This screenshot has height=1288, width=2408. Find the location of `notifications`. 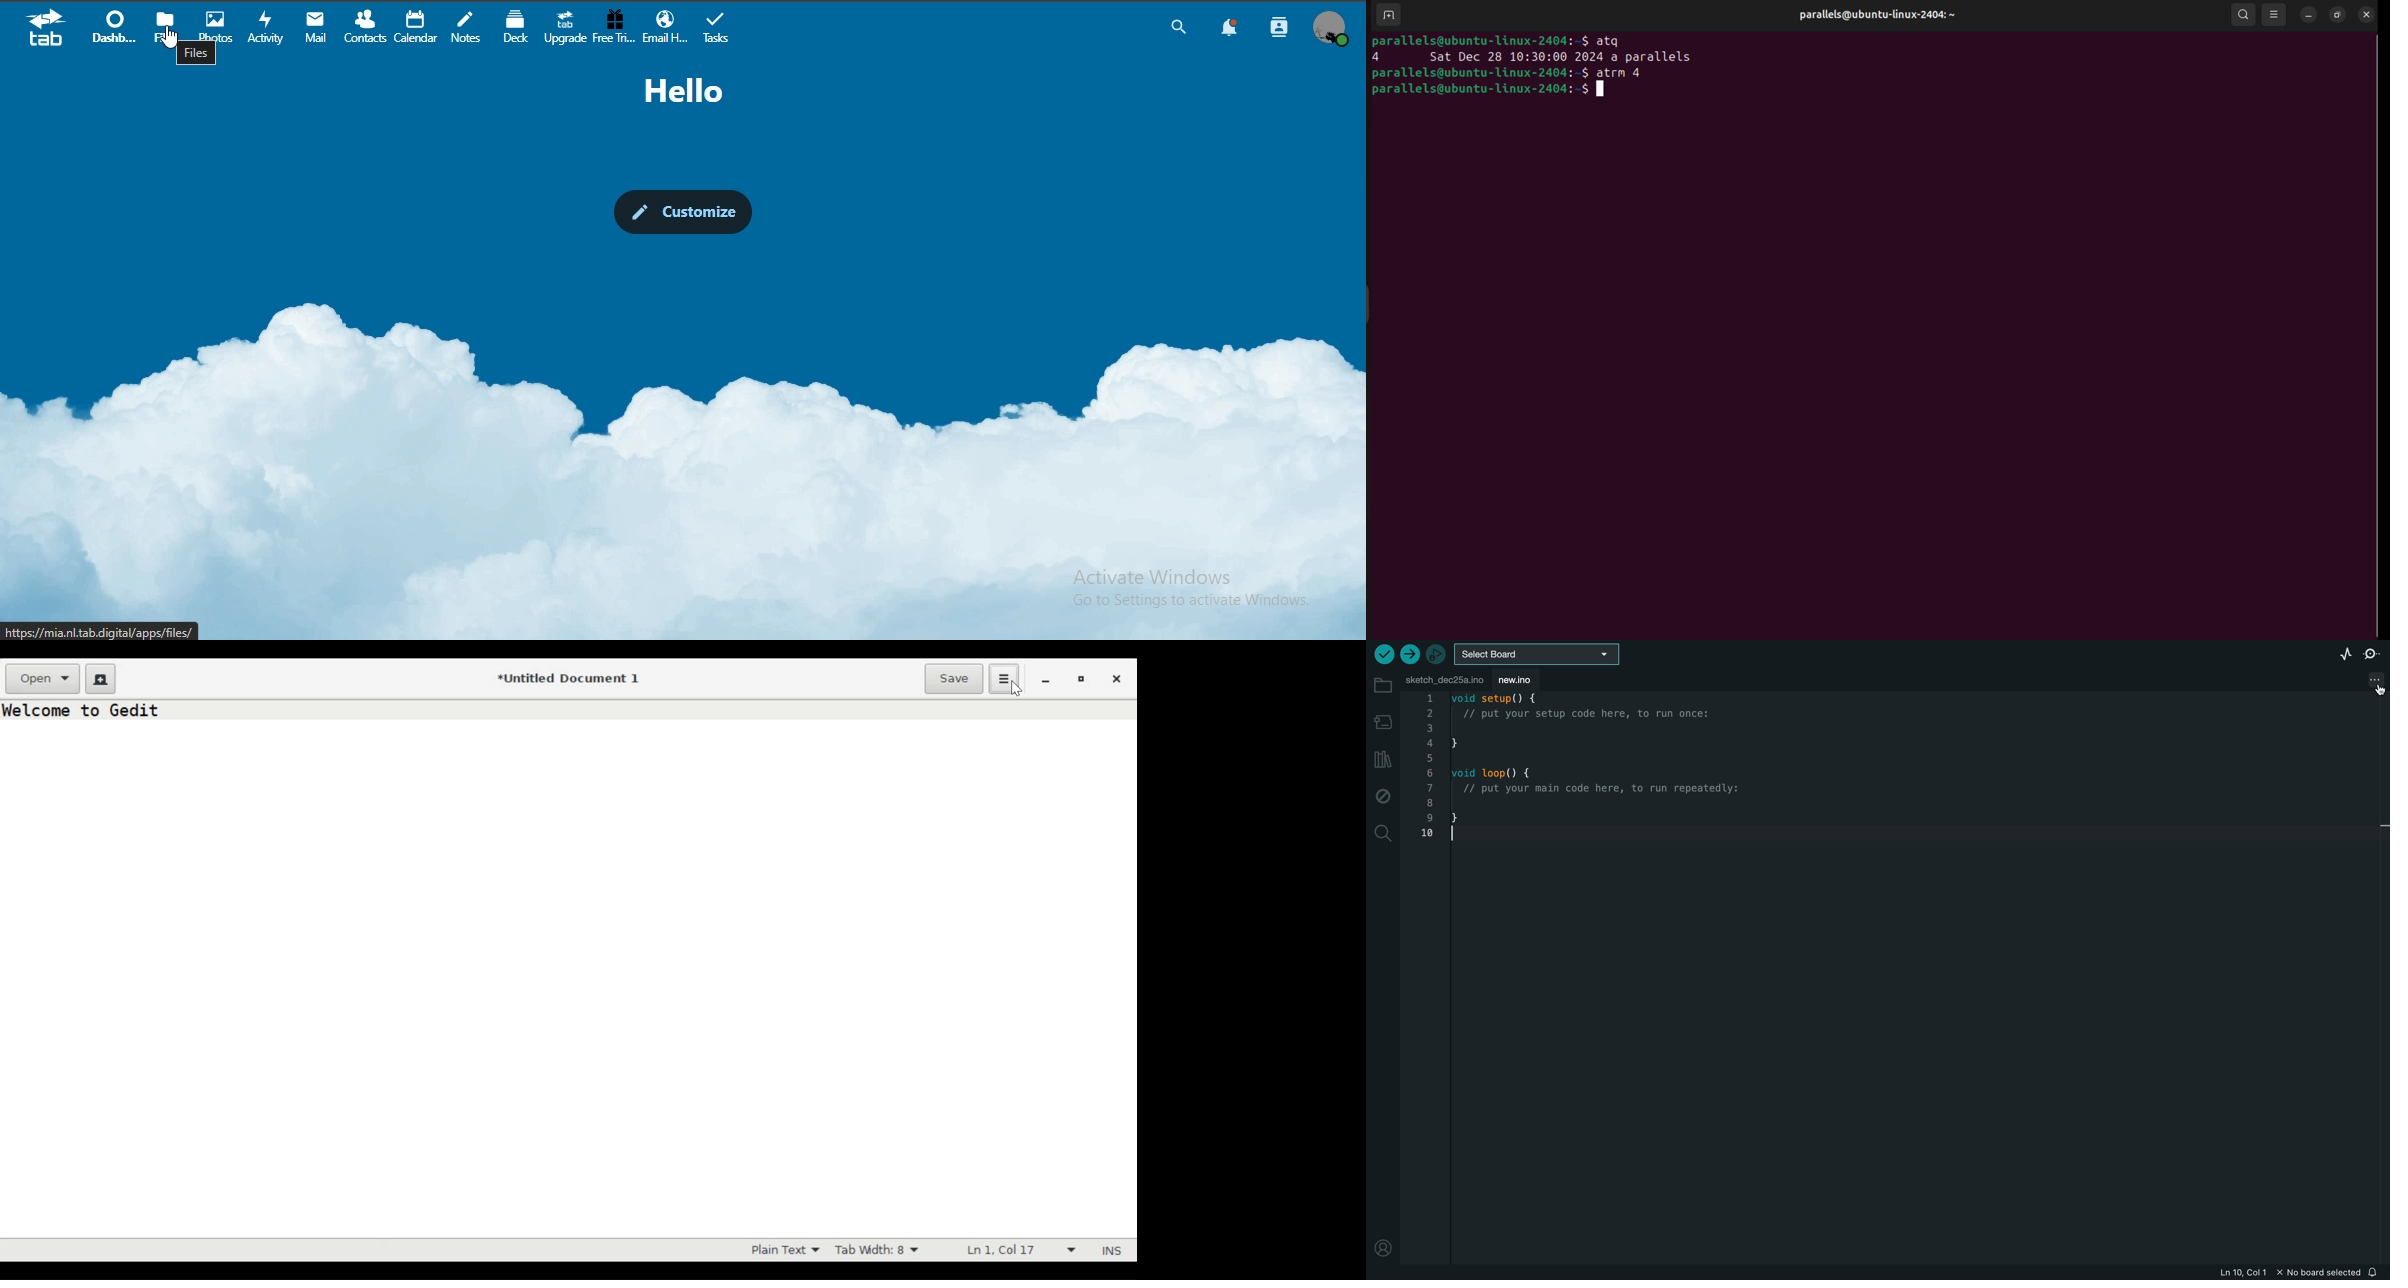

notifications is located at coordinates (1231, 29).